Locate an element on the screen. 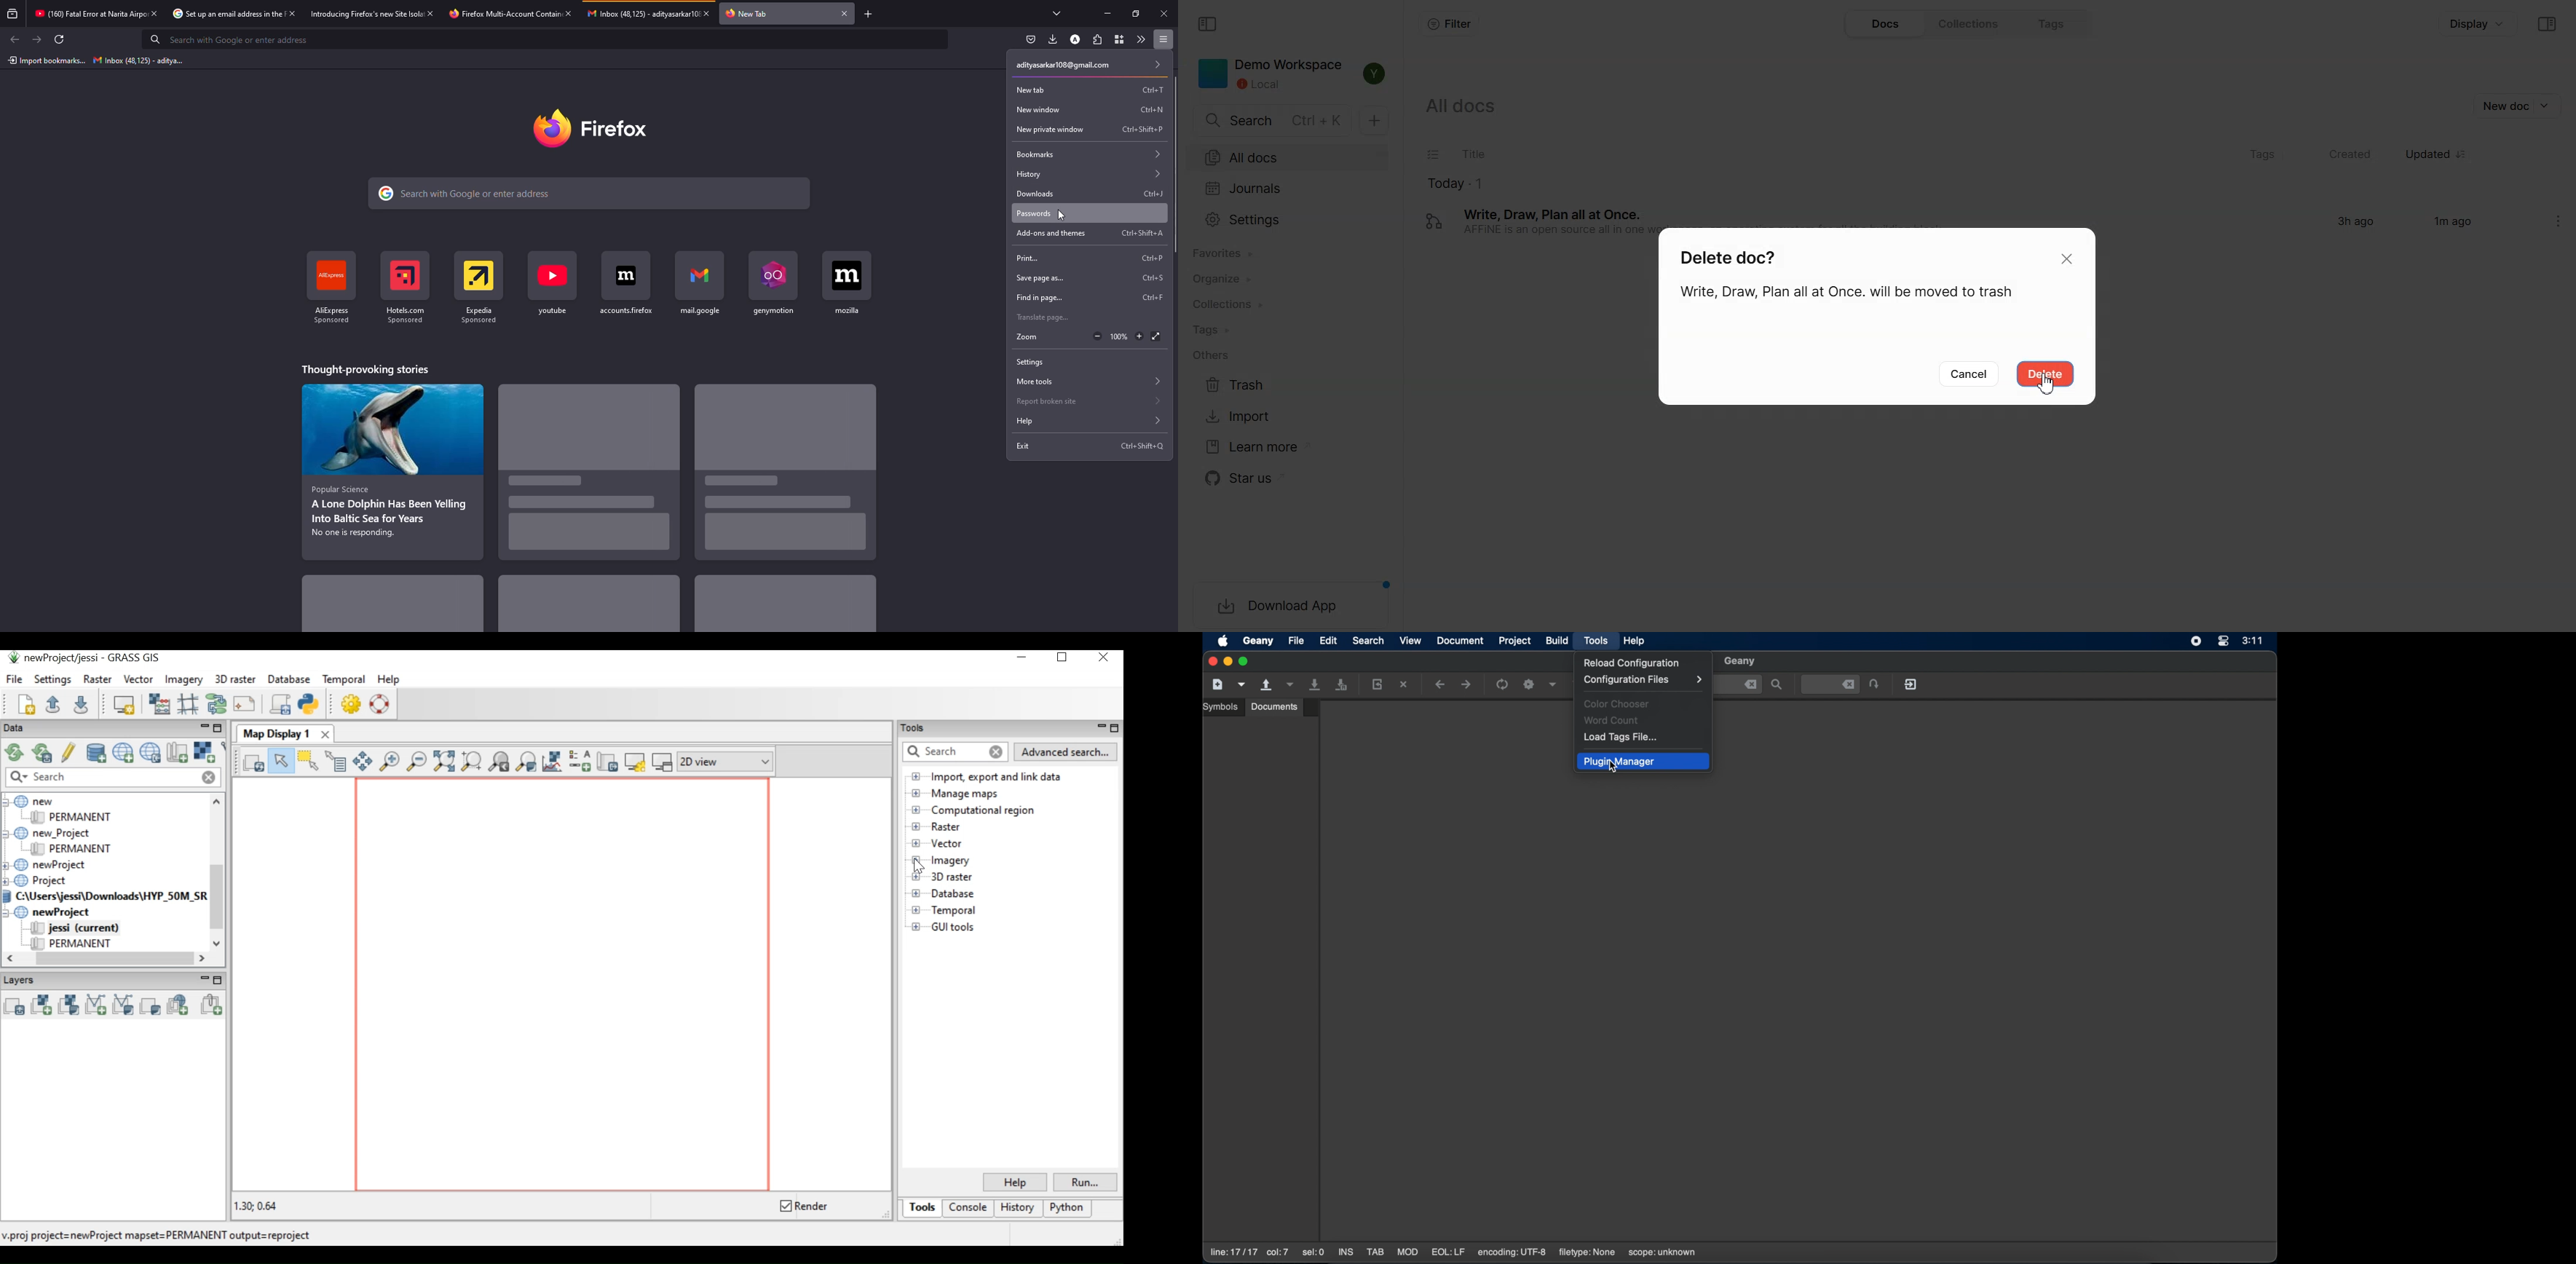 Image resolution: width=2576 pixels, height=1288 pixels. Filter is located at coordinates (1448, 24).